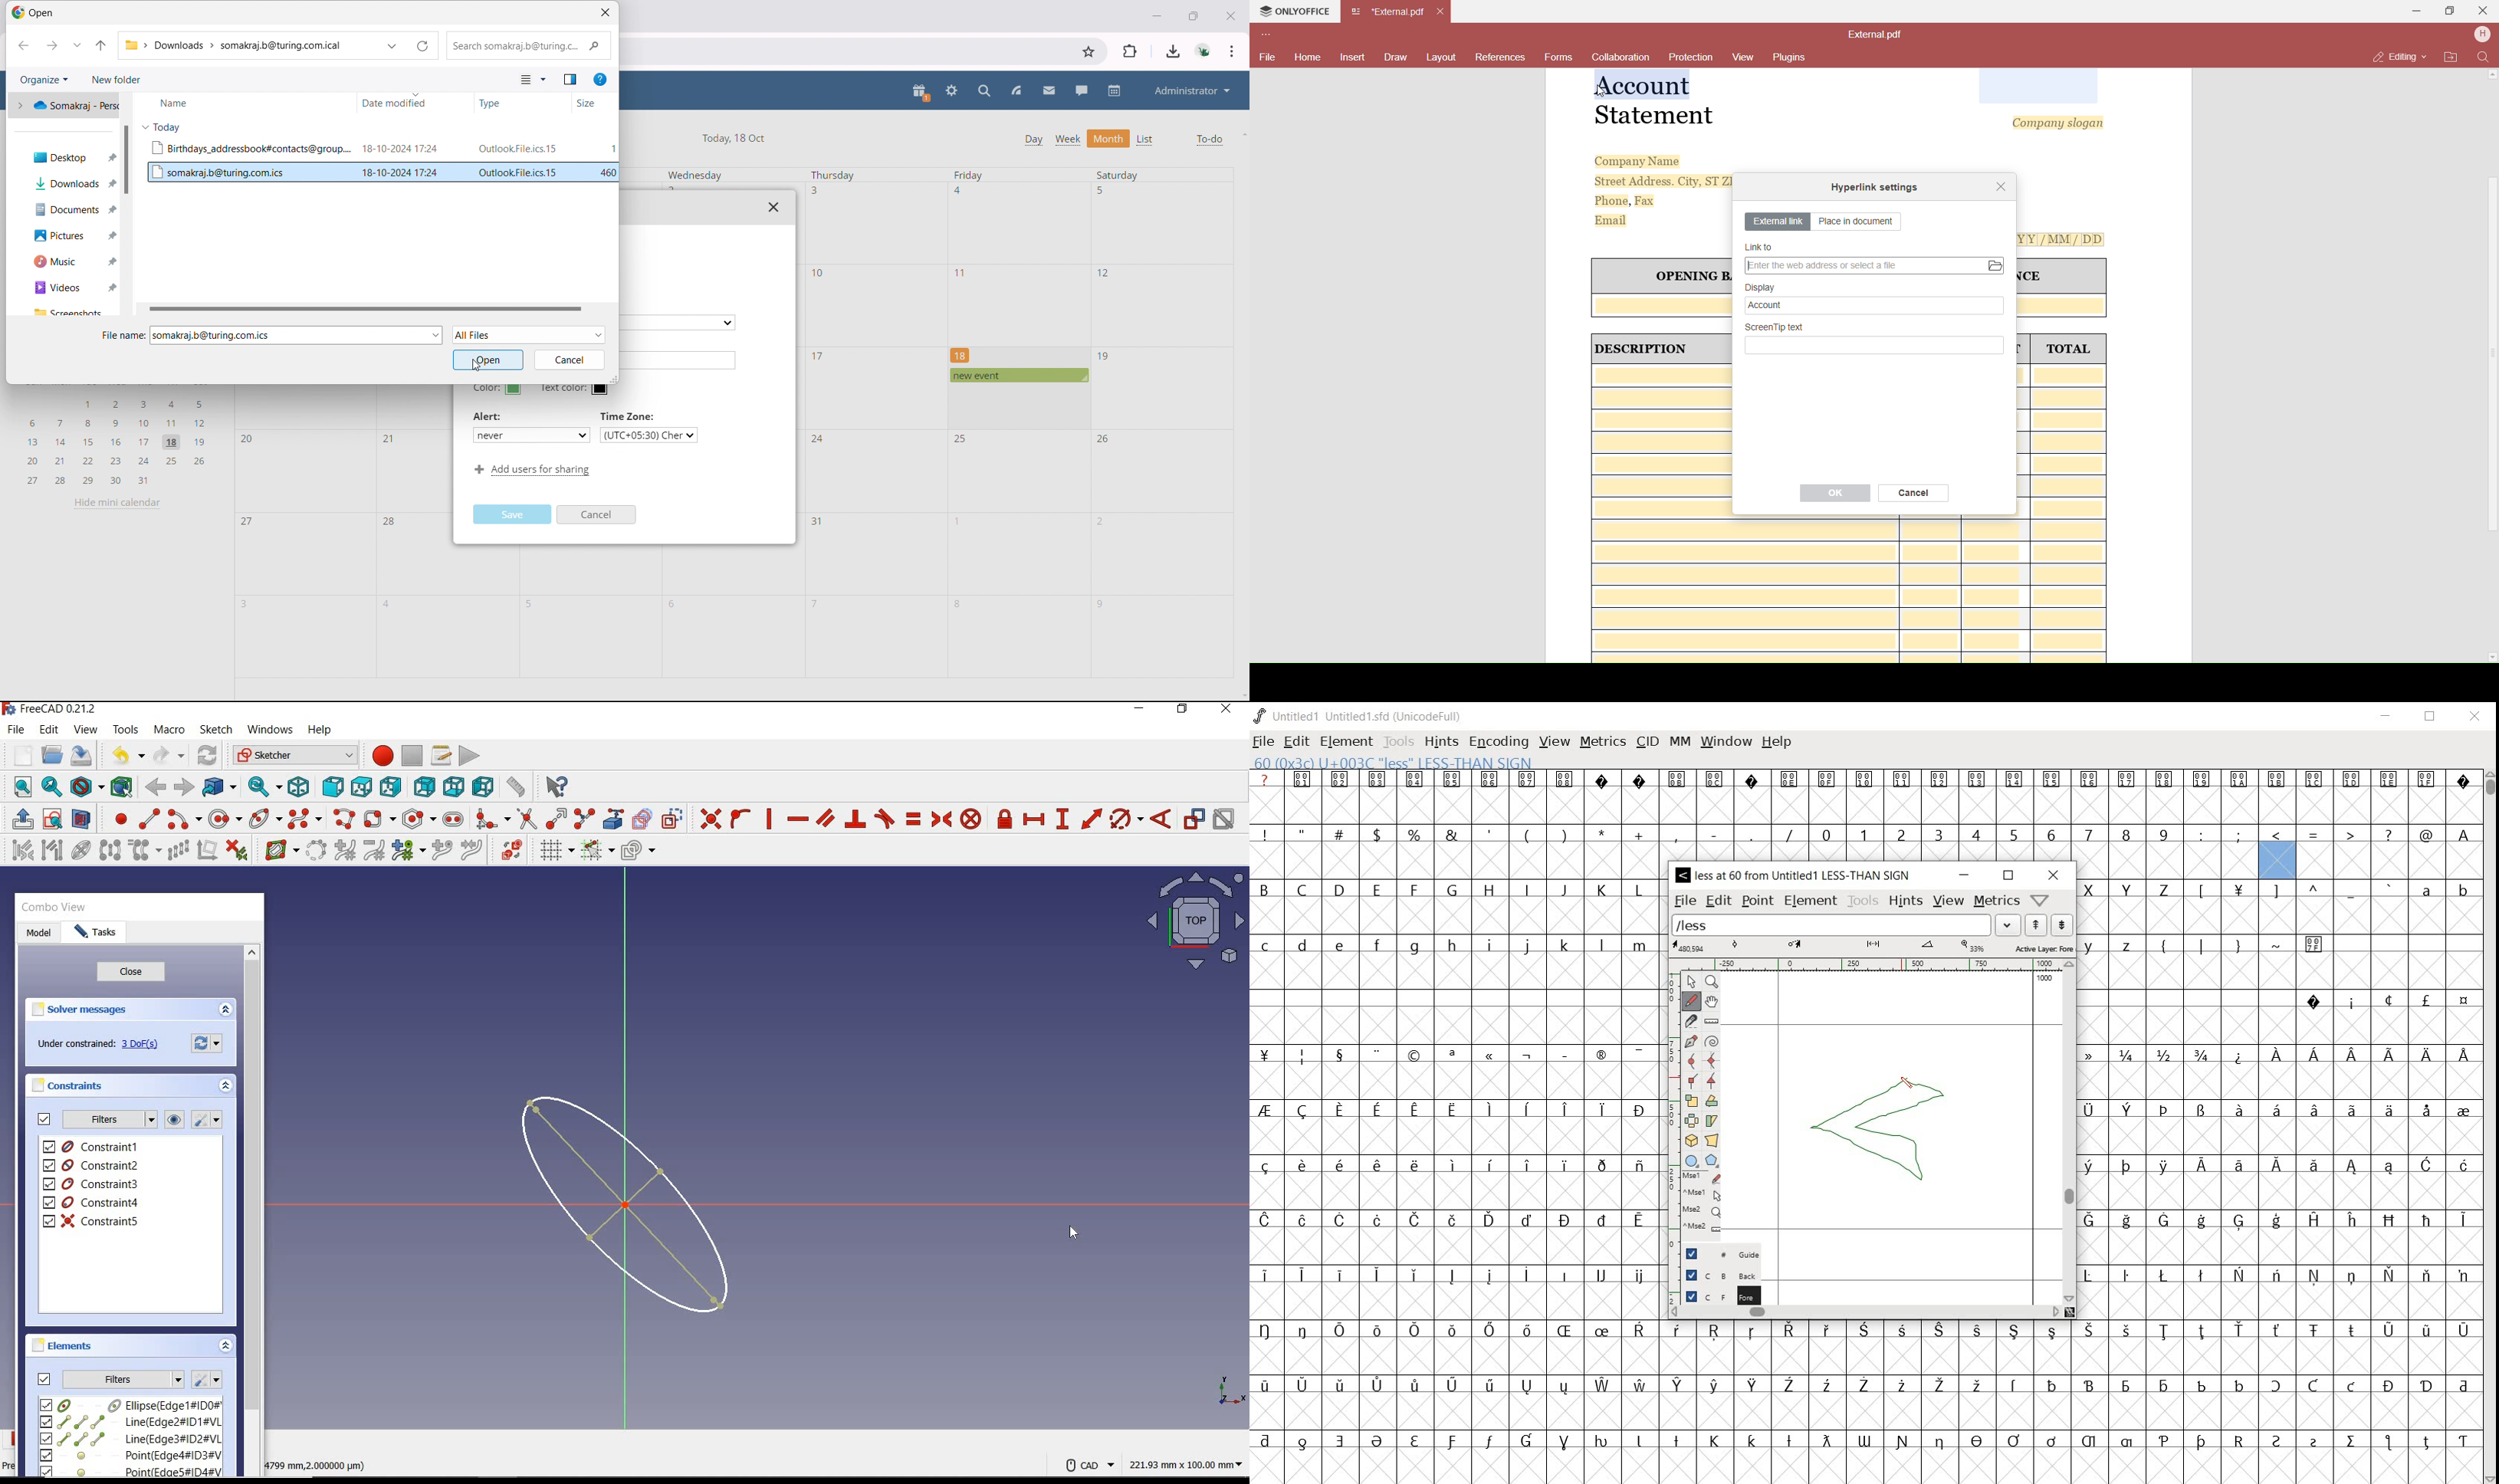 The height and width of the screenshot is (1484, 2520). I want to click on constrain angle, so click(1161, 818).